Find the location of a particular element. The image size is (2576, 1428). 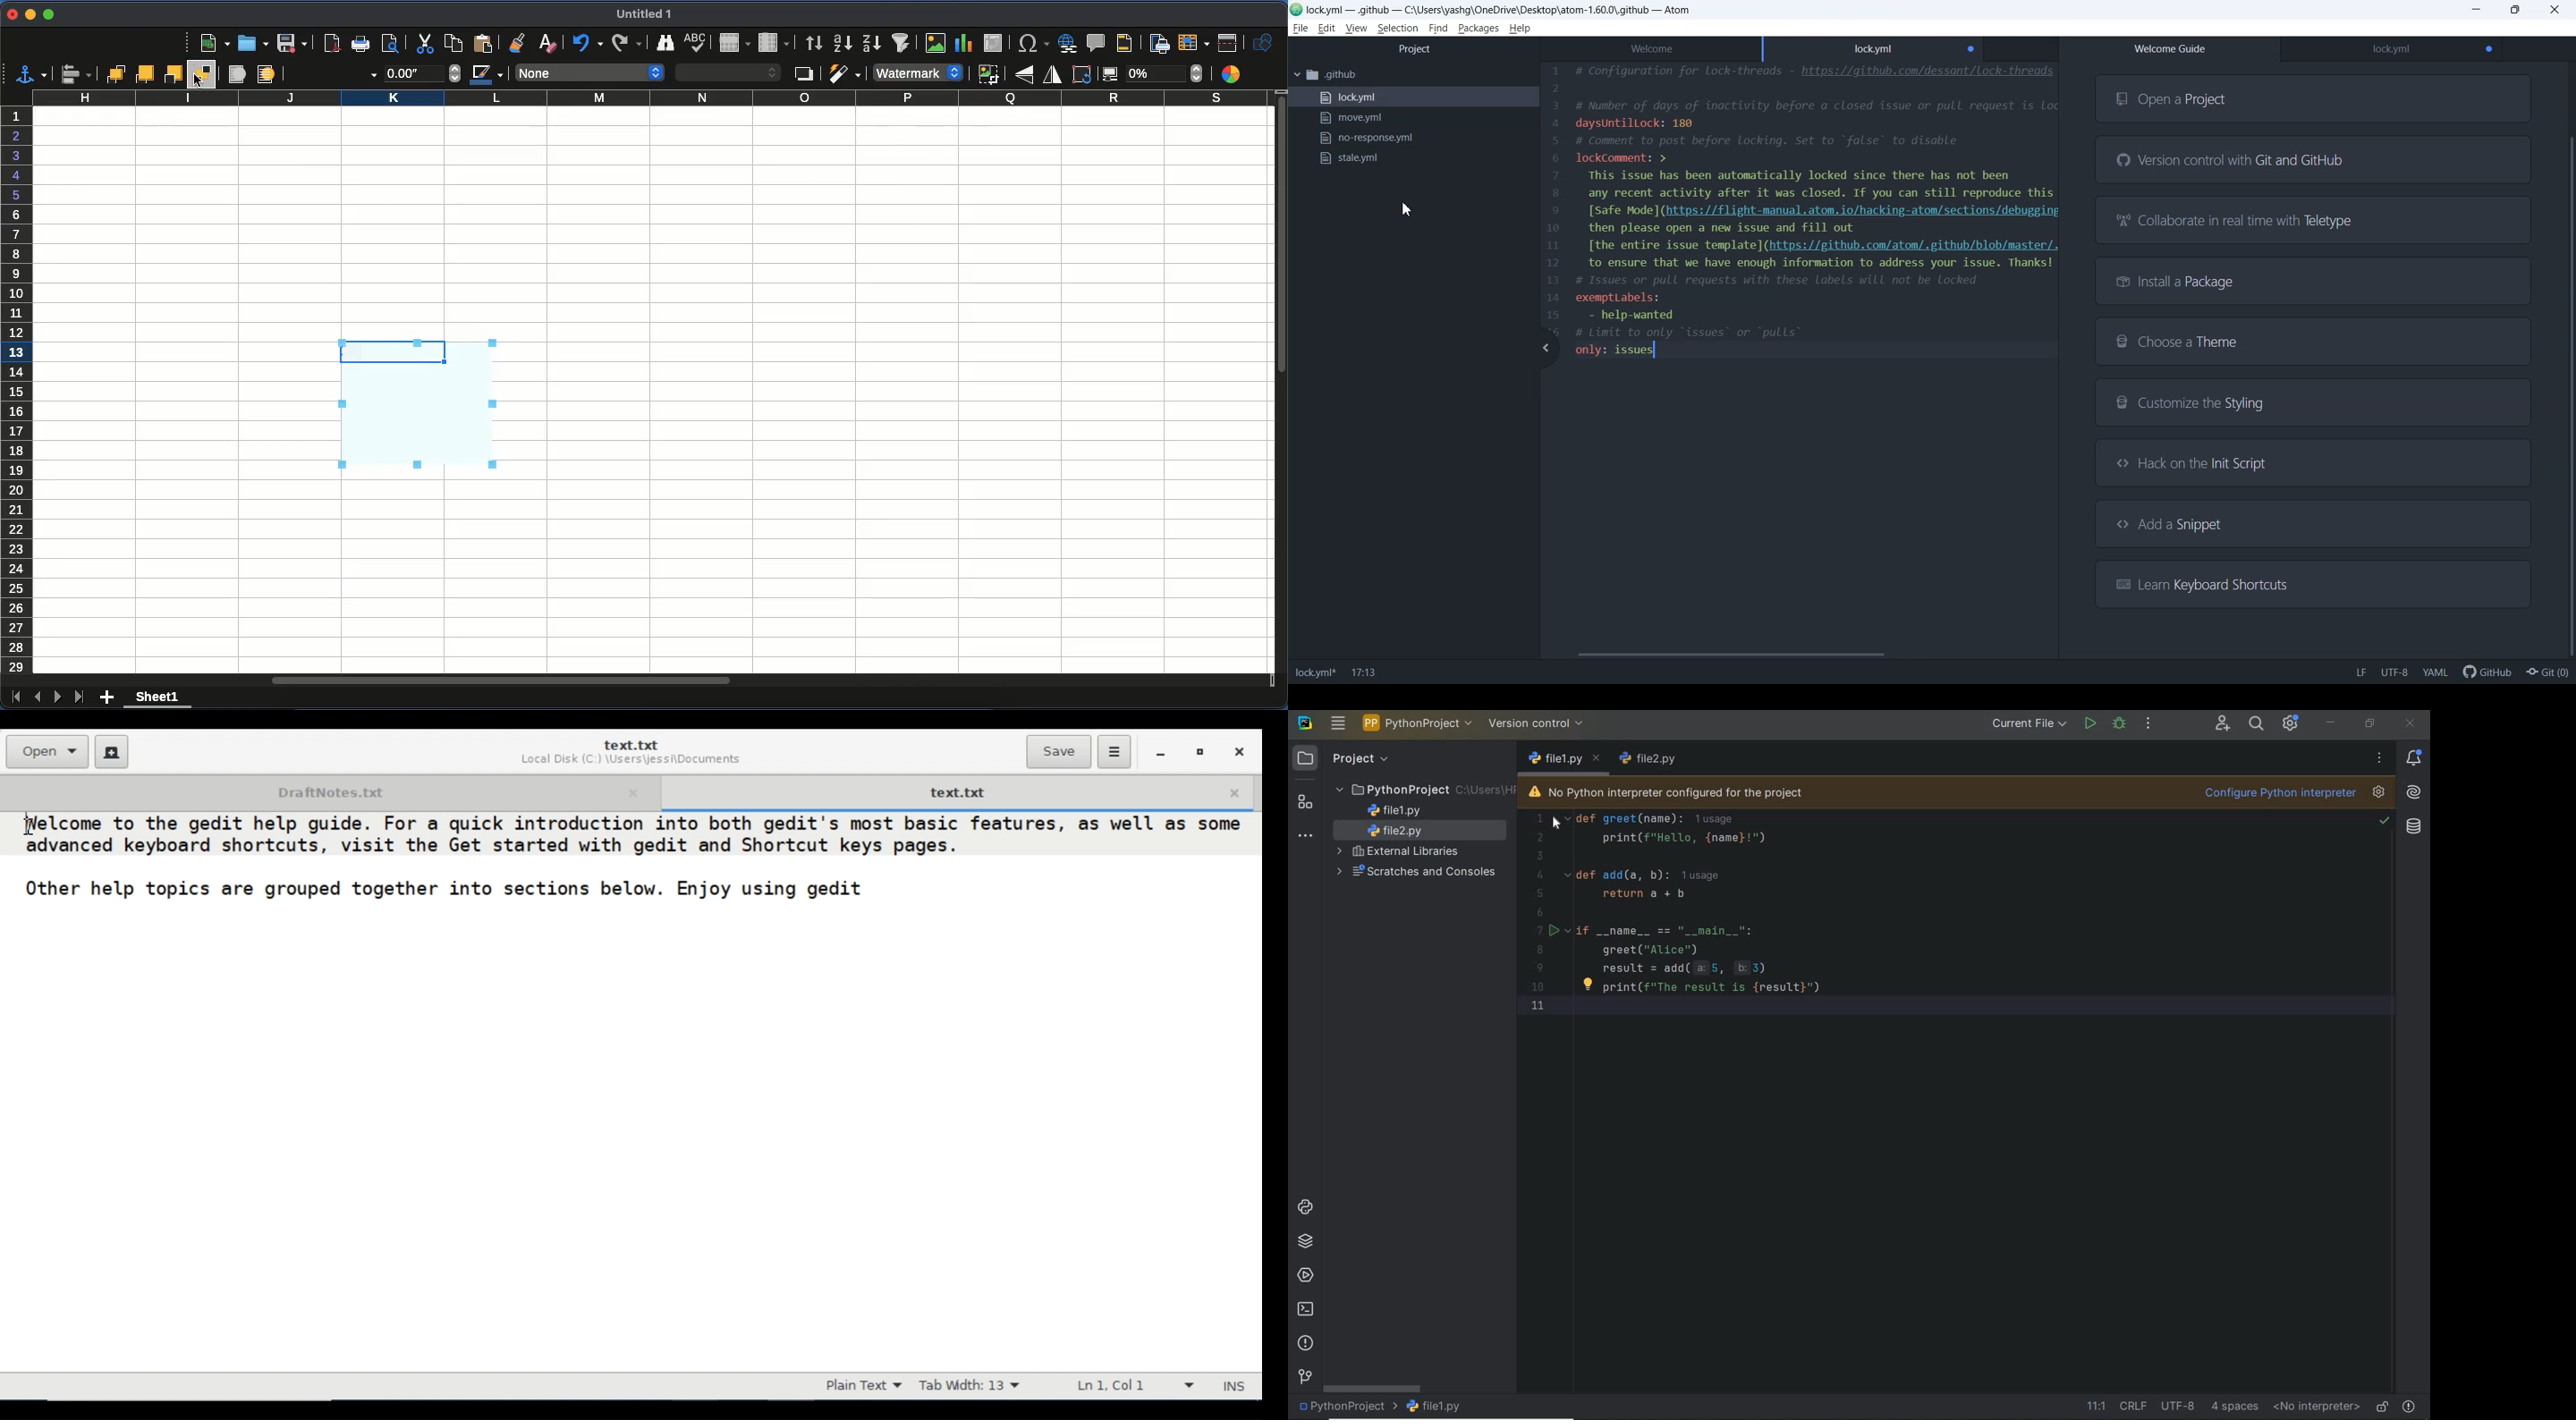

cursor is located at coordinates (24, 819).